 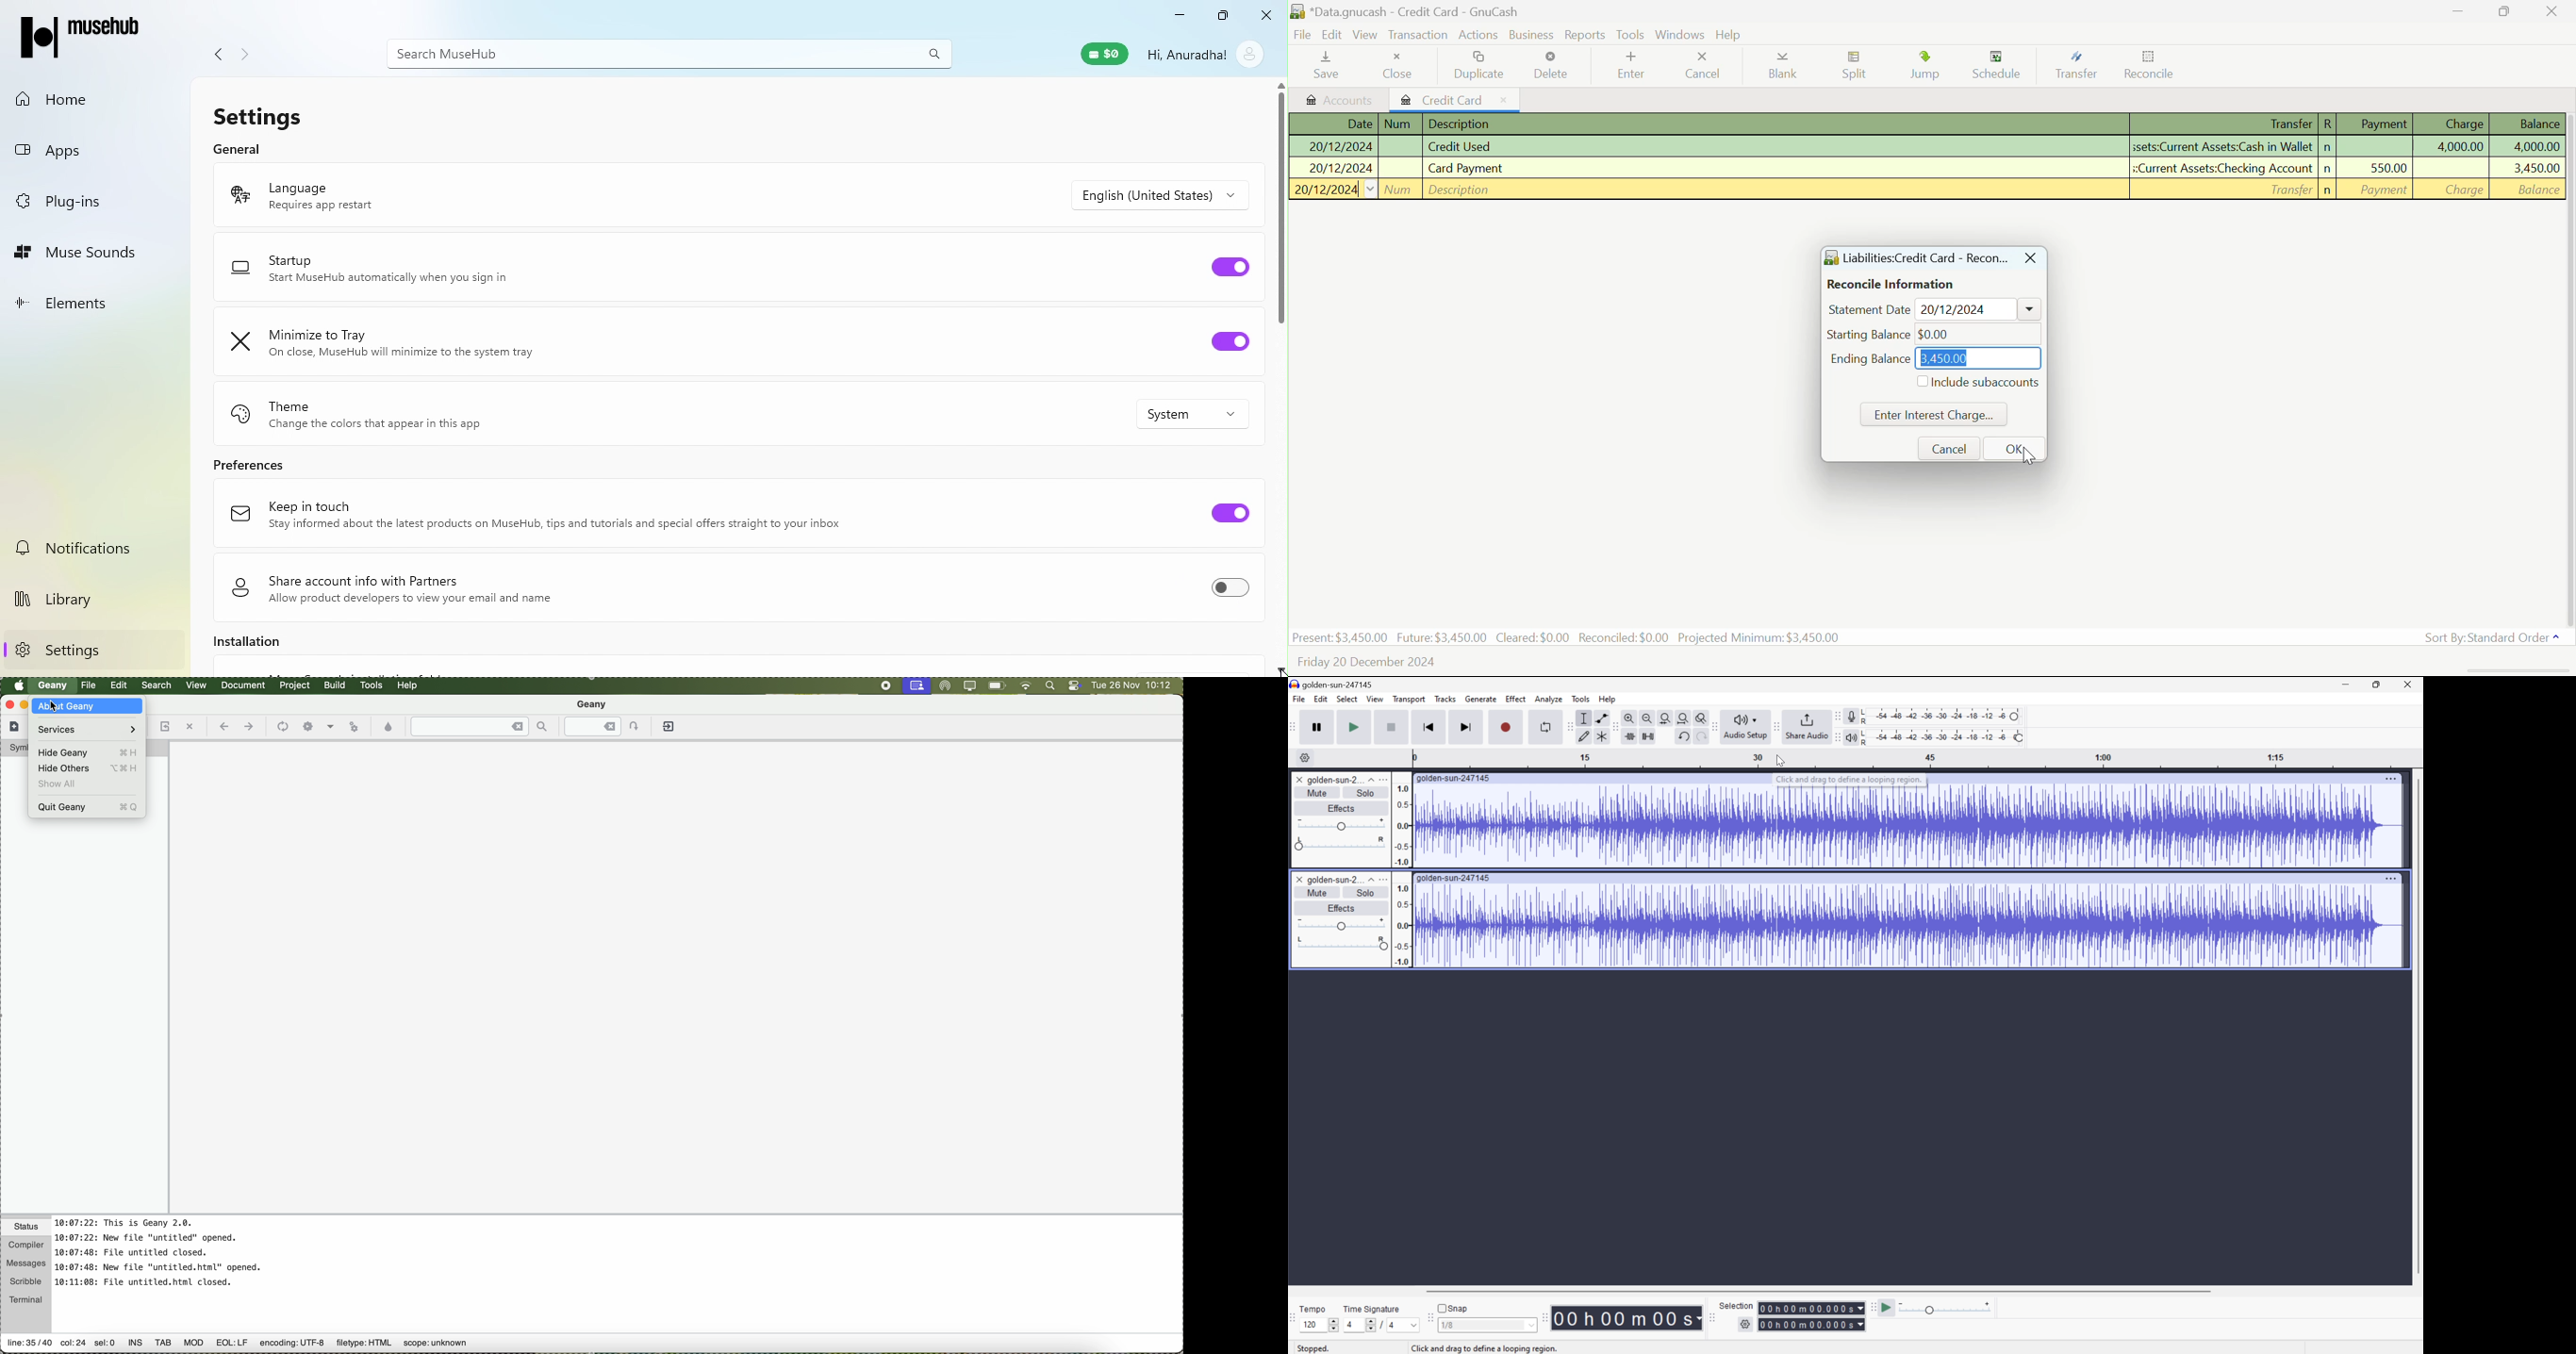 I want to click on Actions, so click(x=1476, y=34).